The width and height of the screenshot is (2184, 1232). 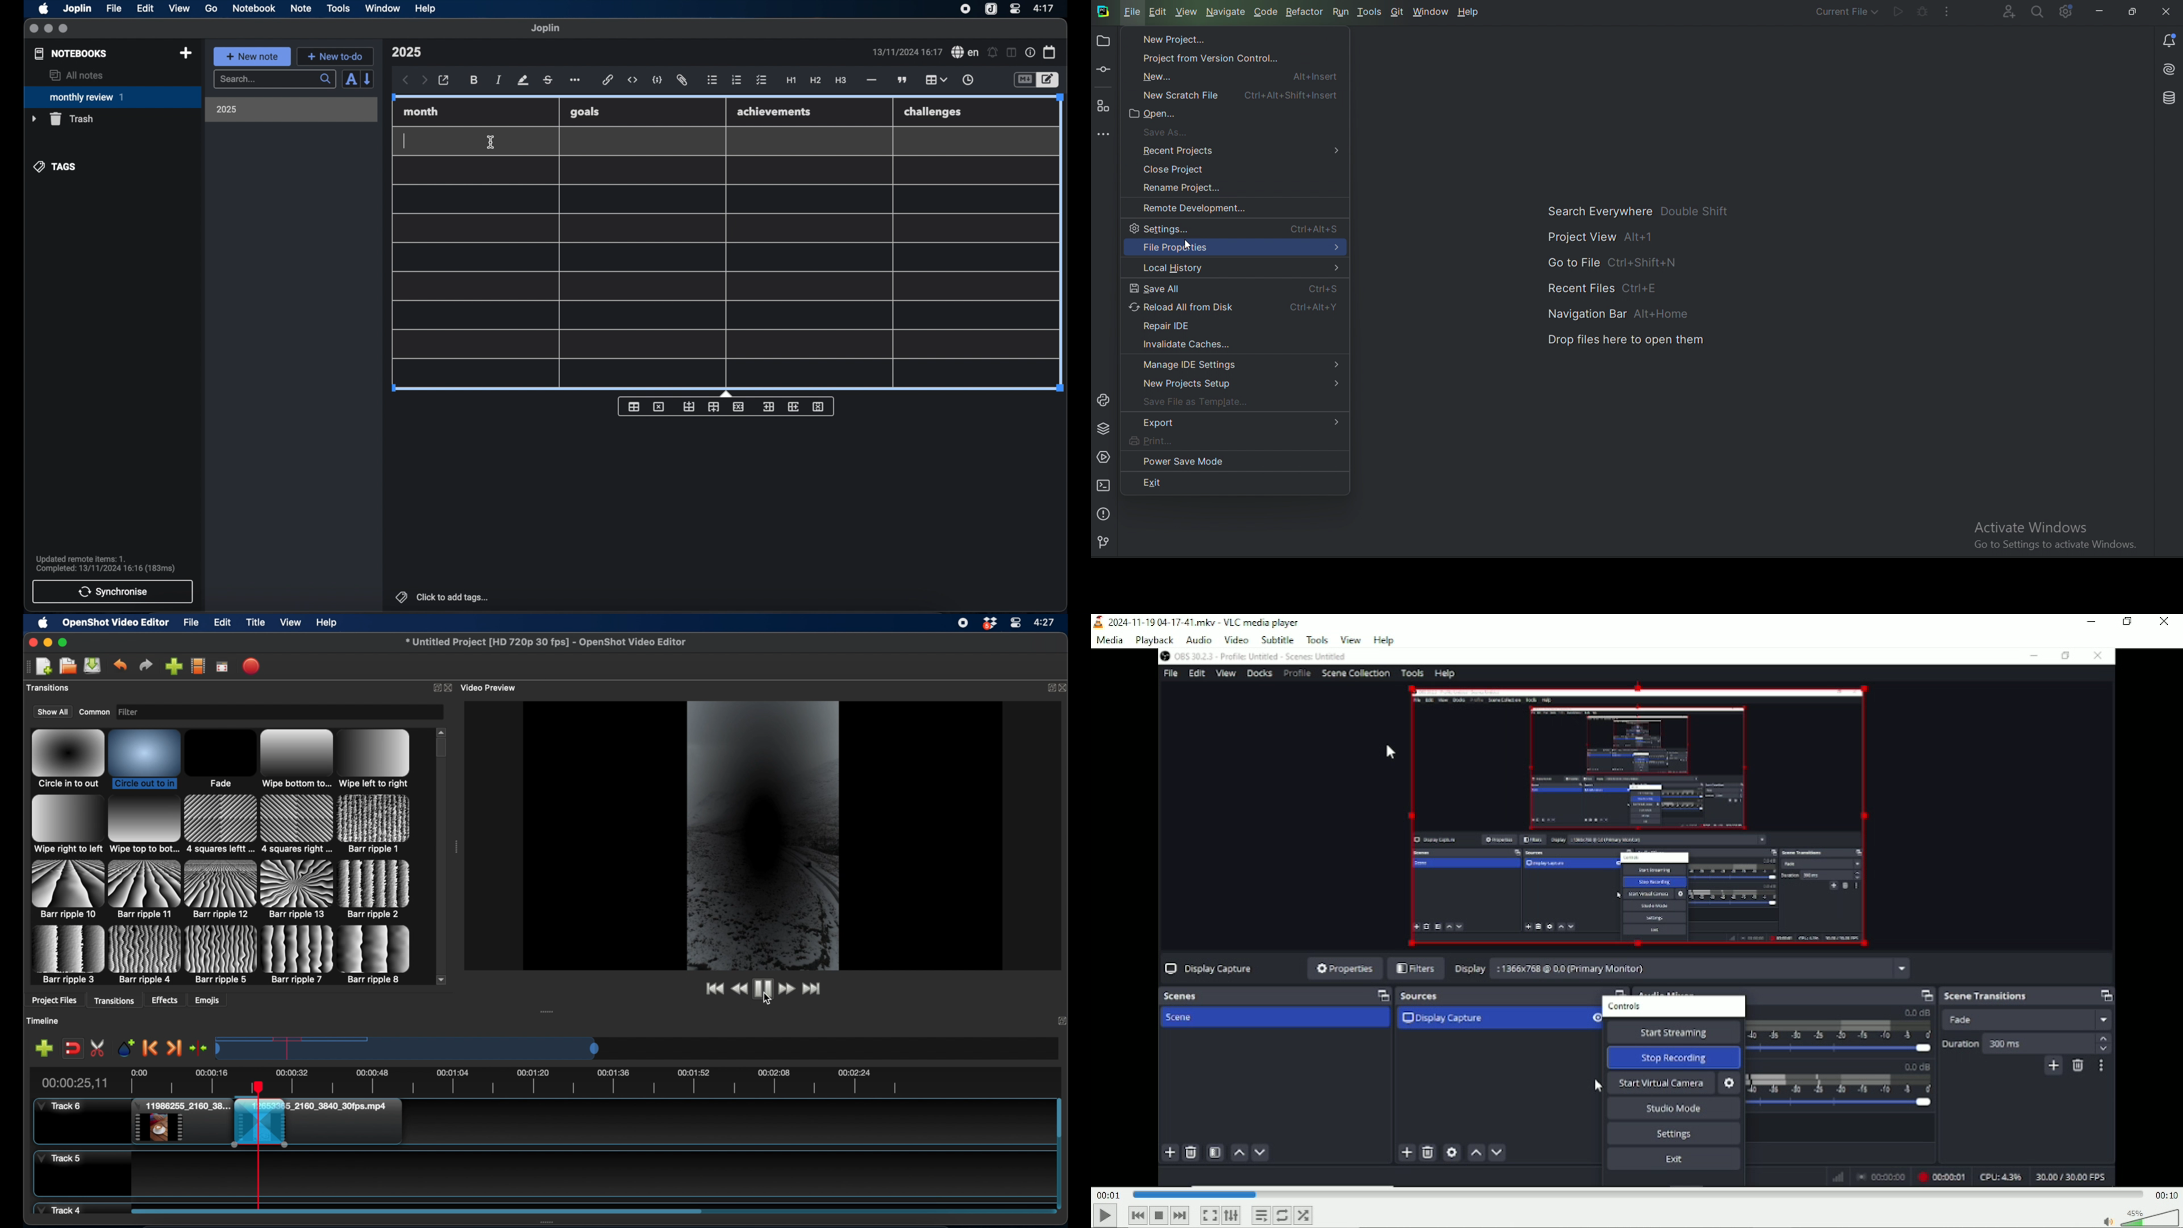 What do you see at coordinates (296, 760) in the screenshot?
I see `transition` at bounding box center [296, 760].